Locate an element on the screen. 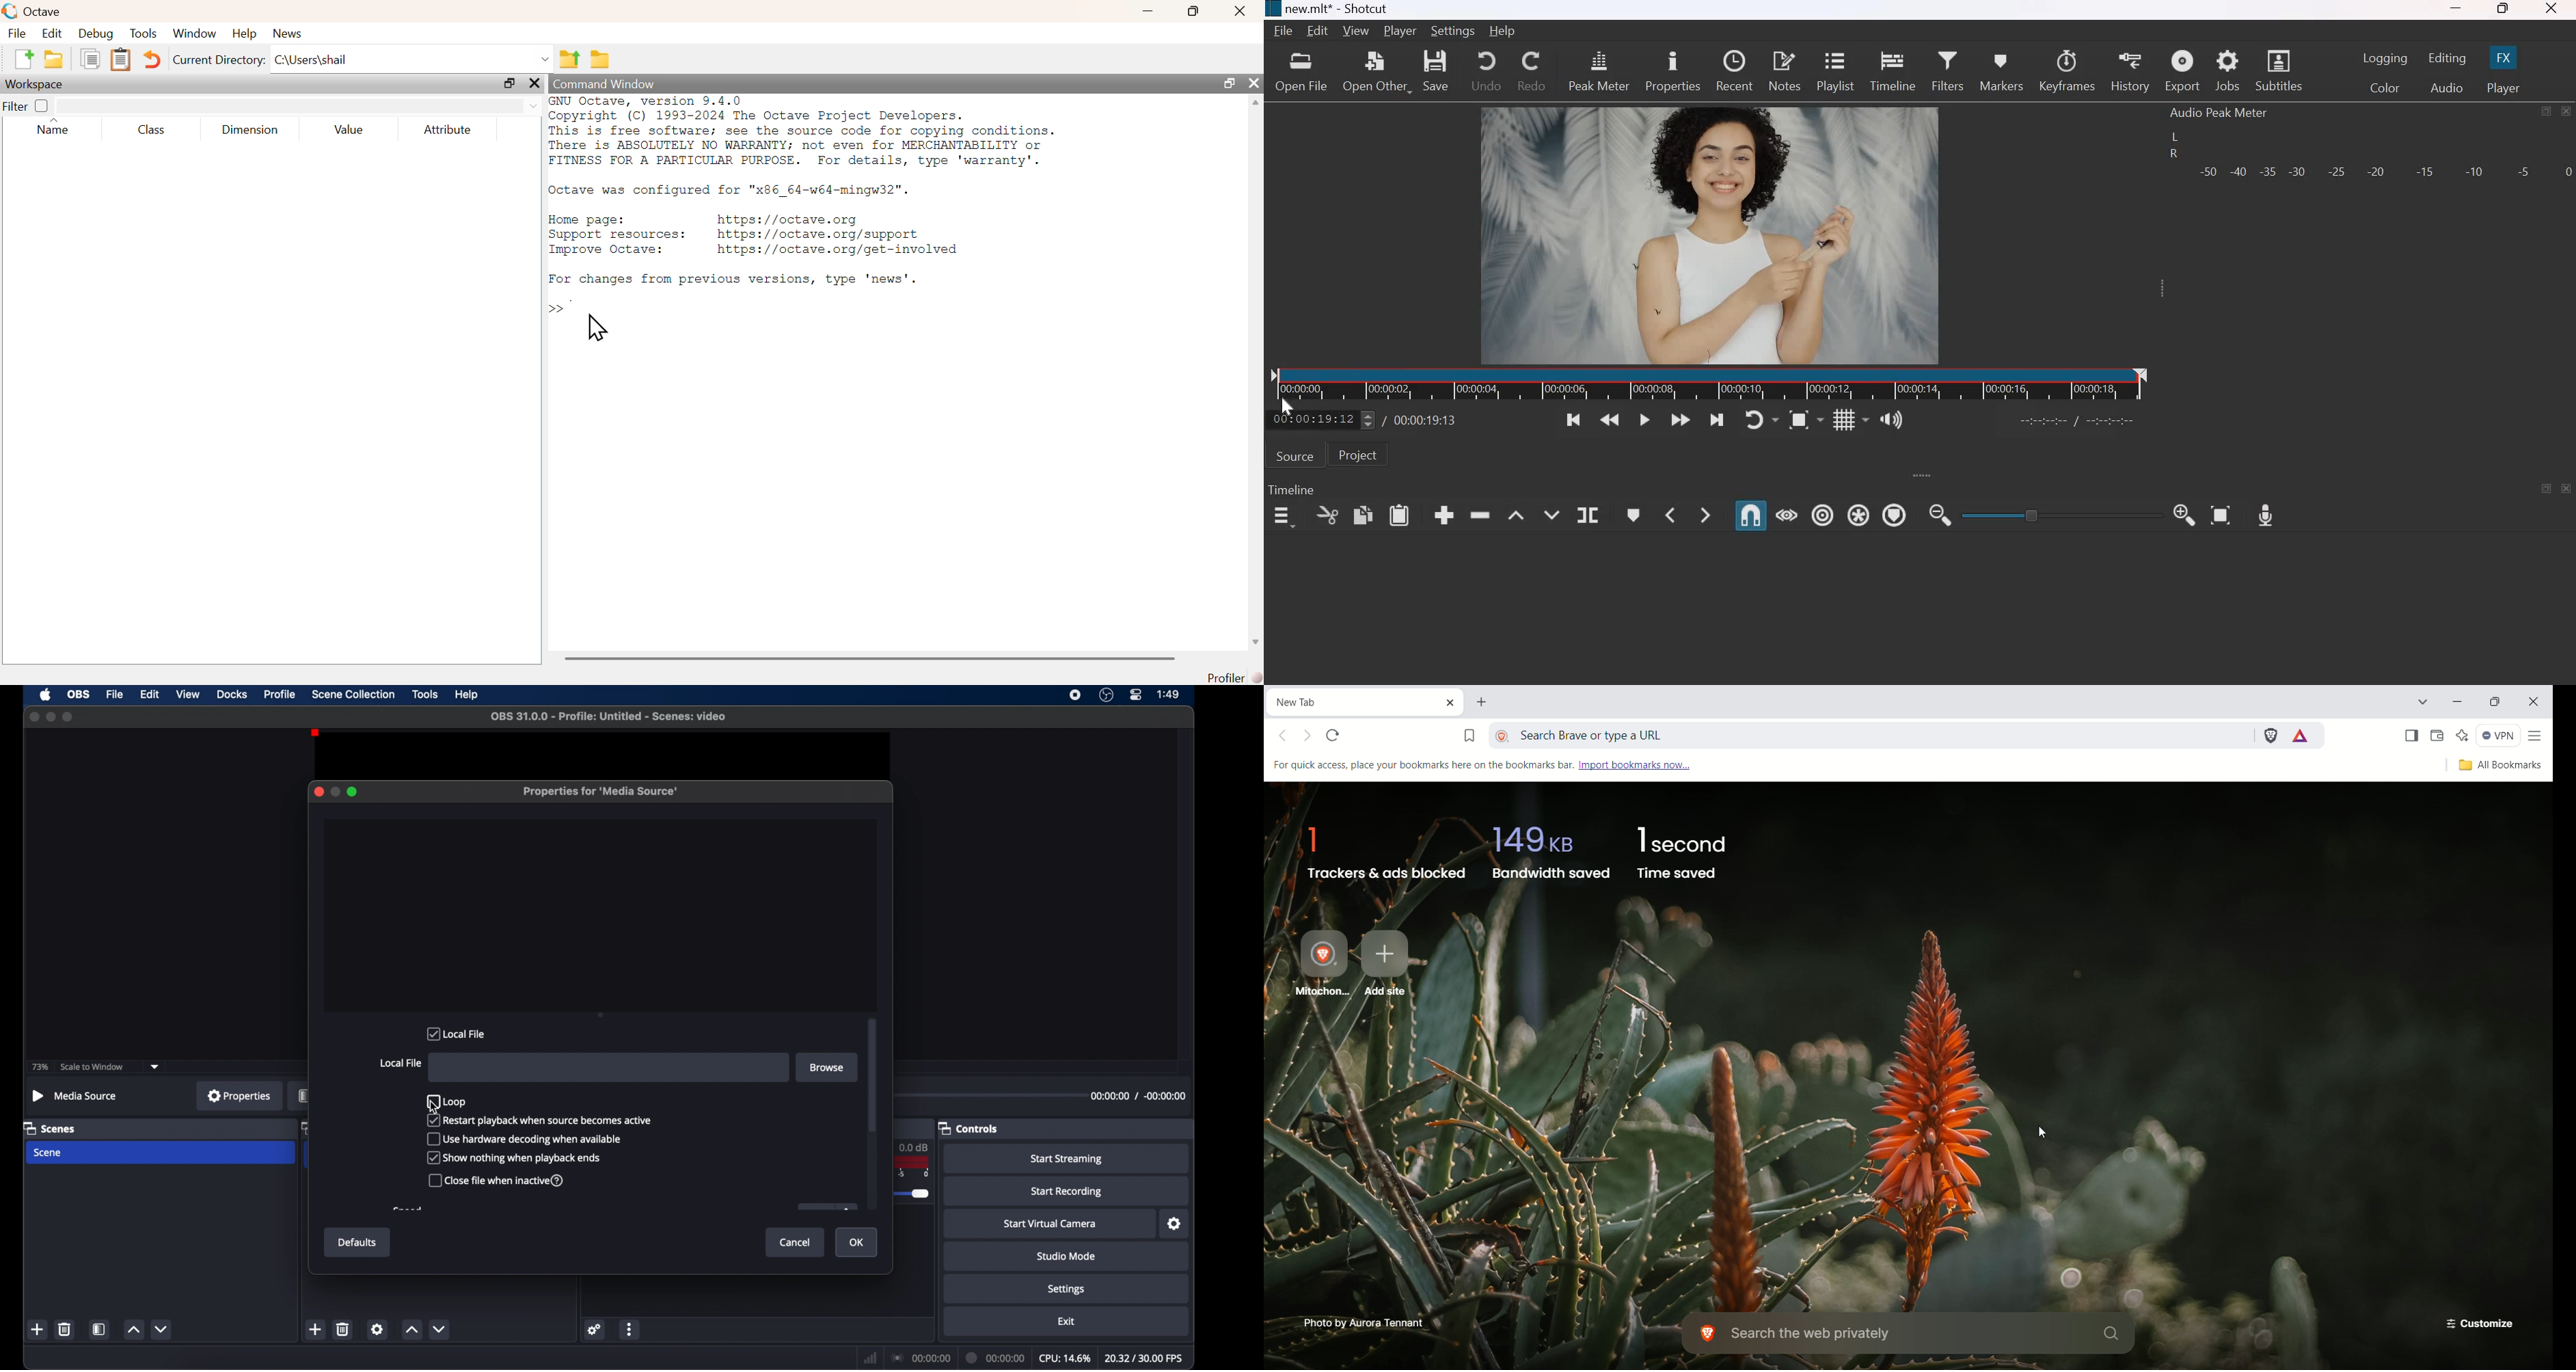 Image resolution: width=2576 pixels, height=1372 pixels. peak meter is located at coordinates (1599, 70).